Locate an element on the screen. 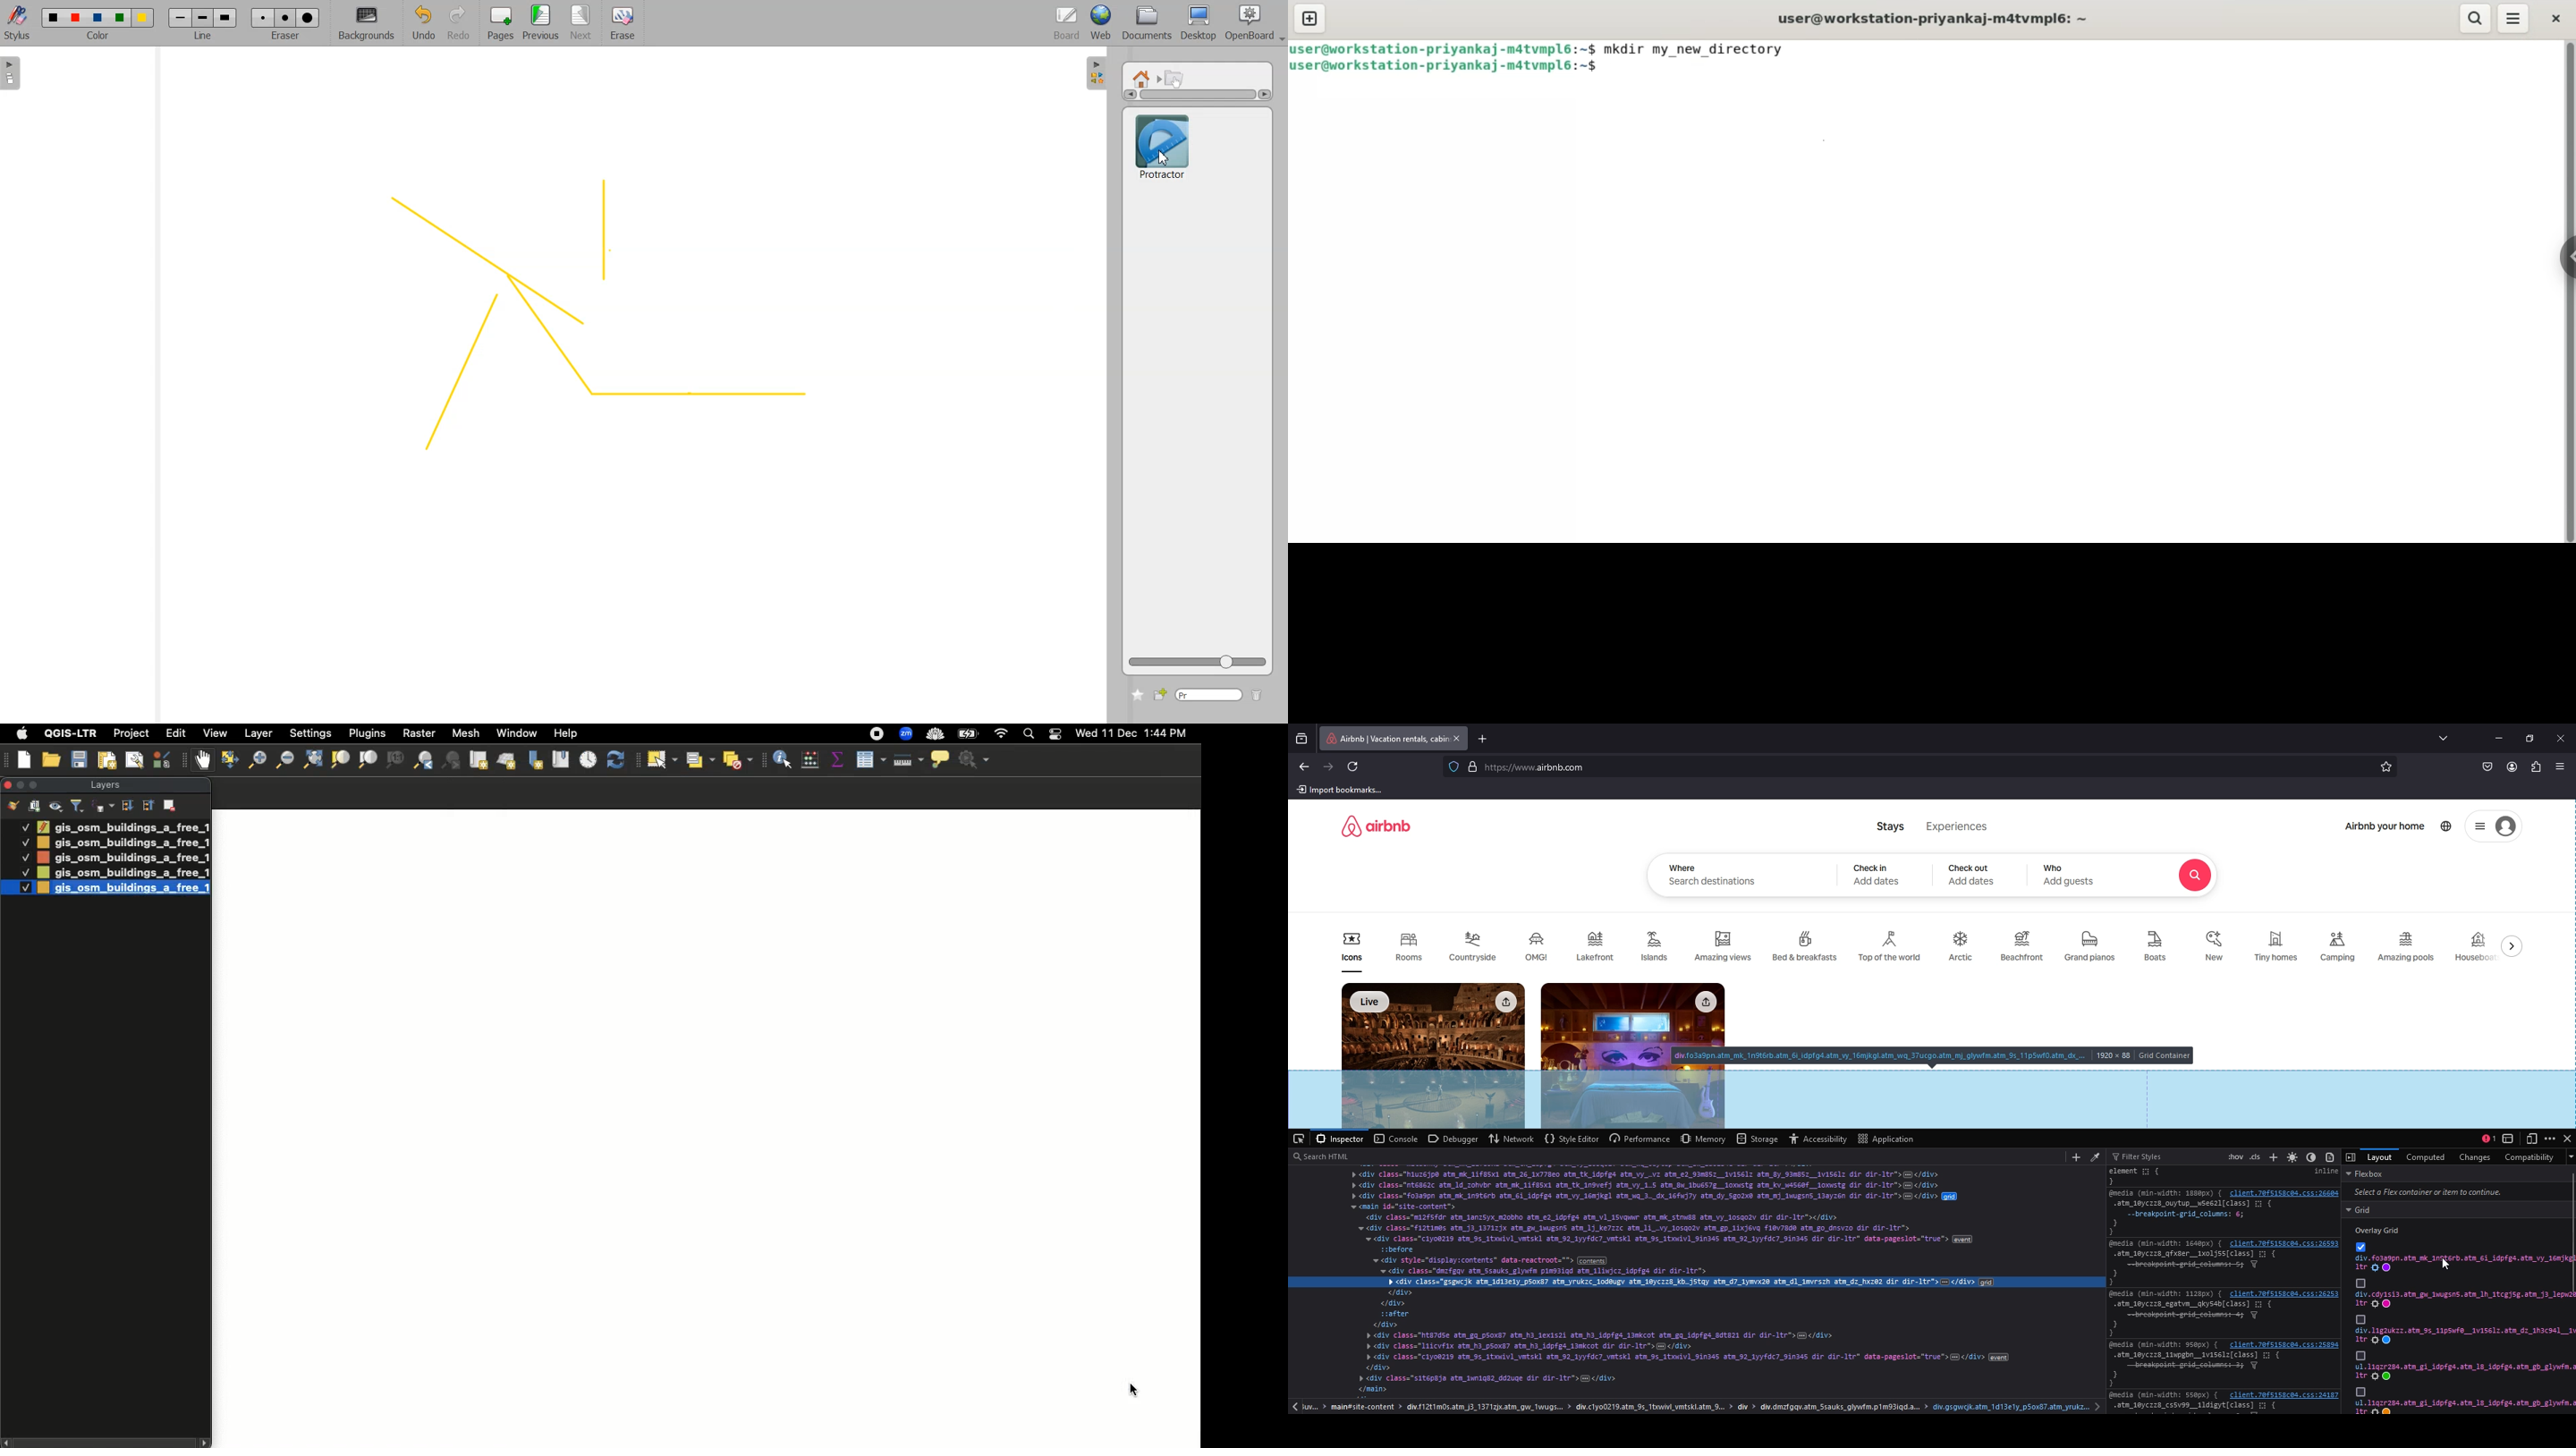 Image resolution: width=2576 pixels, height=1456 pixels. Documents is located at coordinates (1145, 24).